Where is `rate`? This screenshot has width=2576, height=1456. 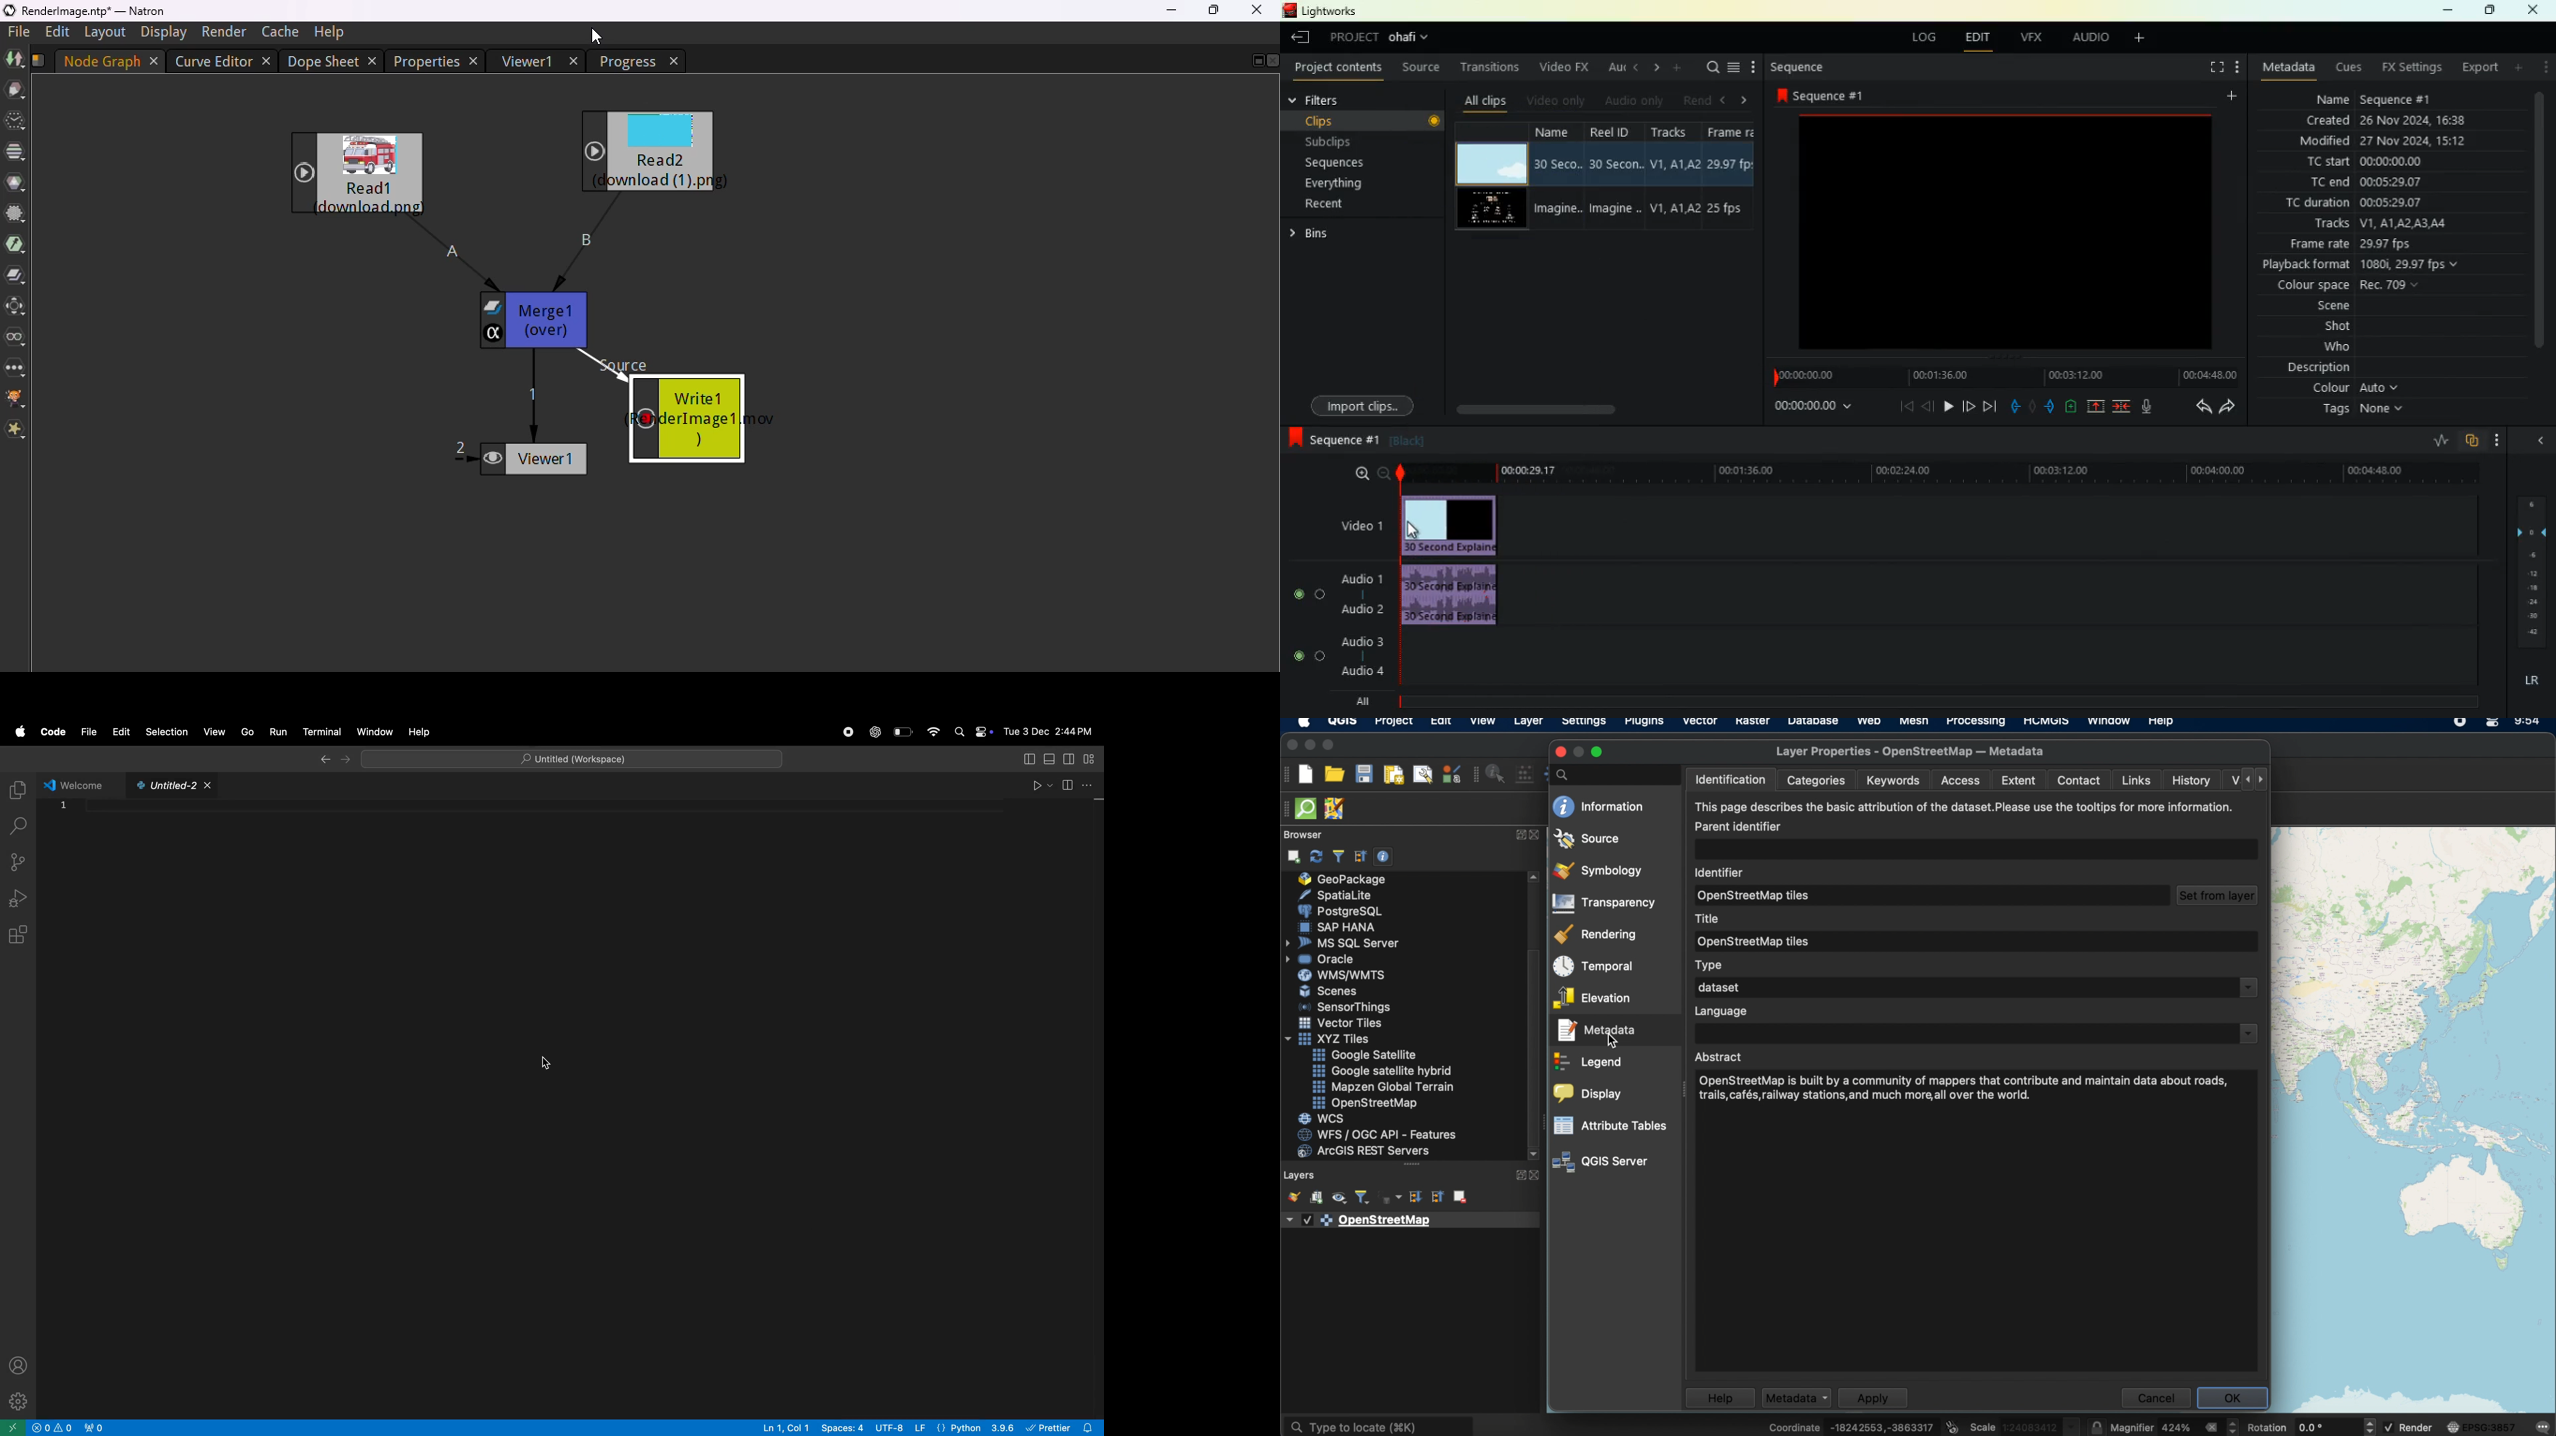
rate is located at coordinates (2440, 442).